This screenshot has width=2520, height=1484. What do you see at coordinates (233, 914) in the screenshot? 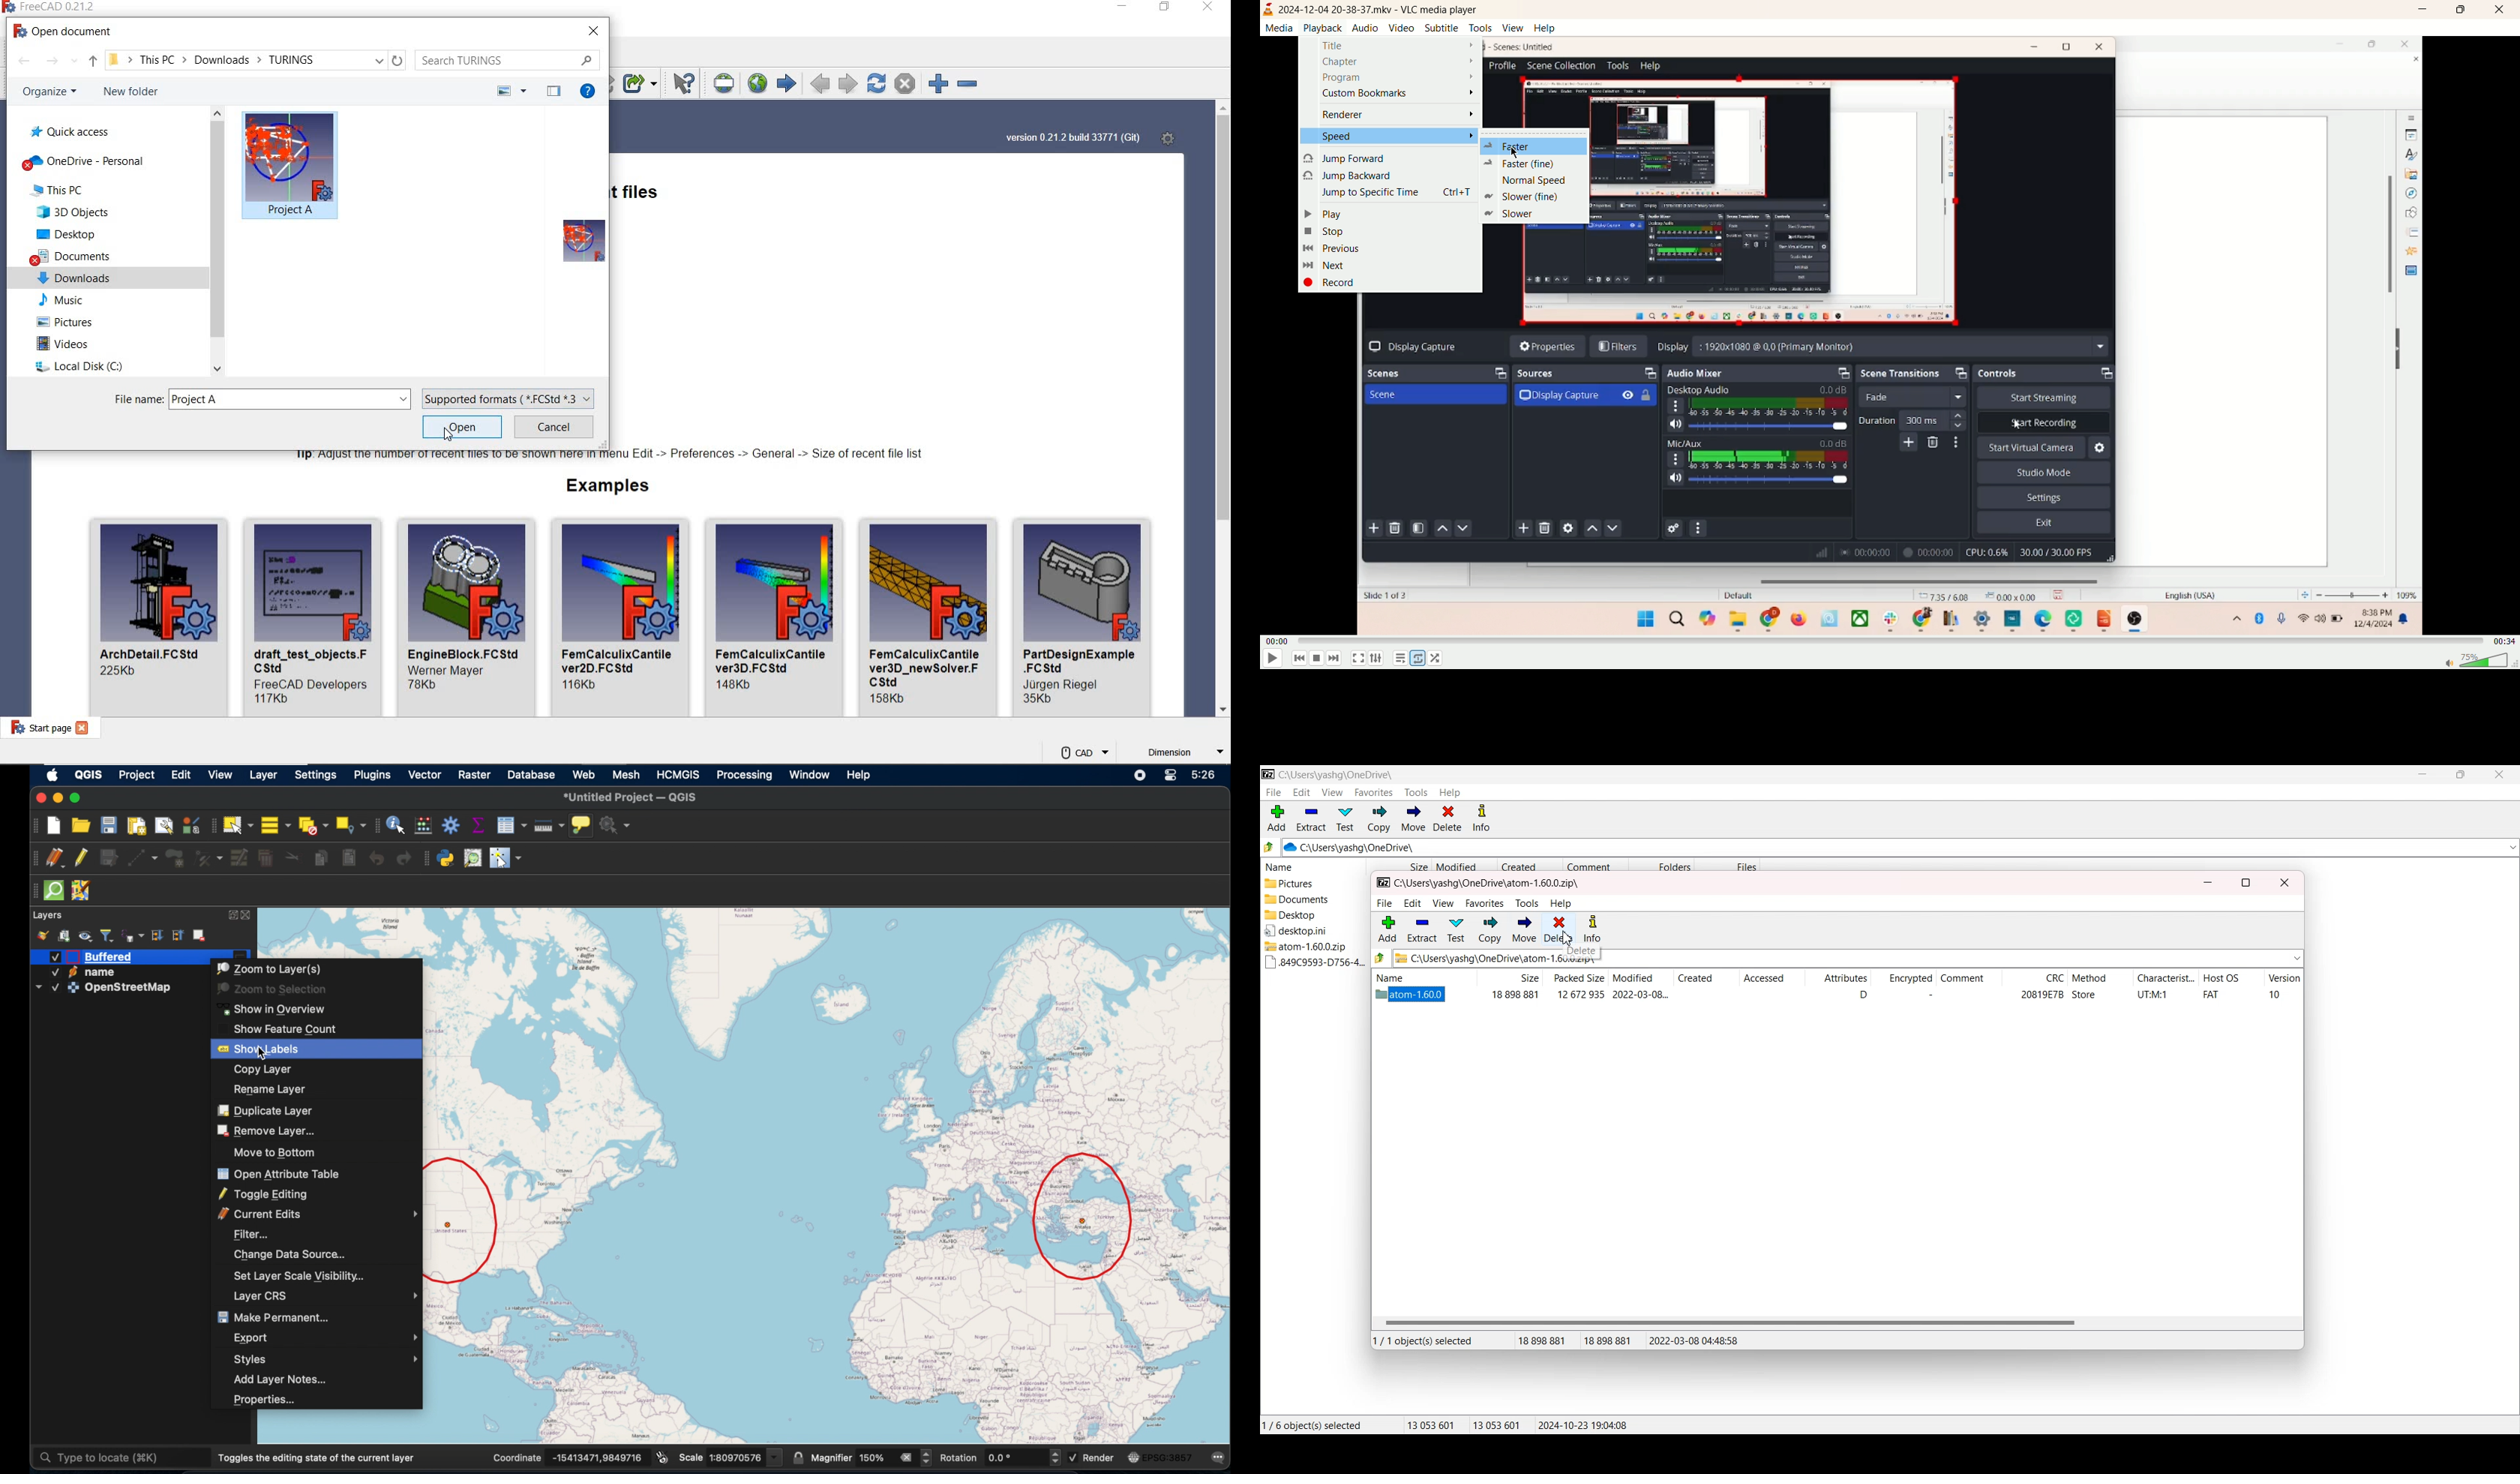
I see `expand` at bounding box center [233, 914].